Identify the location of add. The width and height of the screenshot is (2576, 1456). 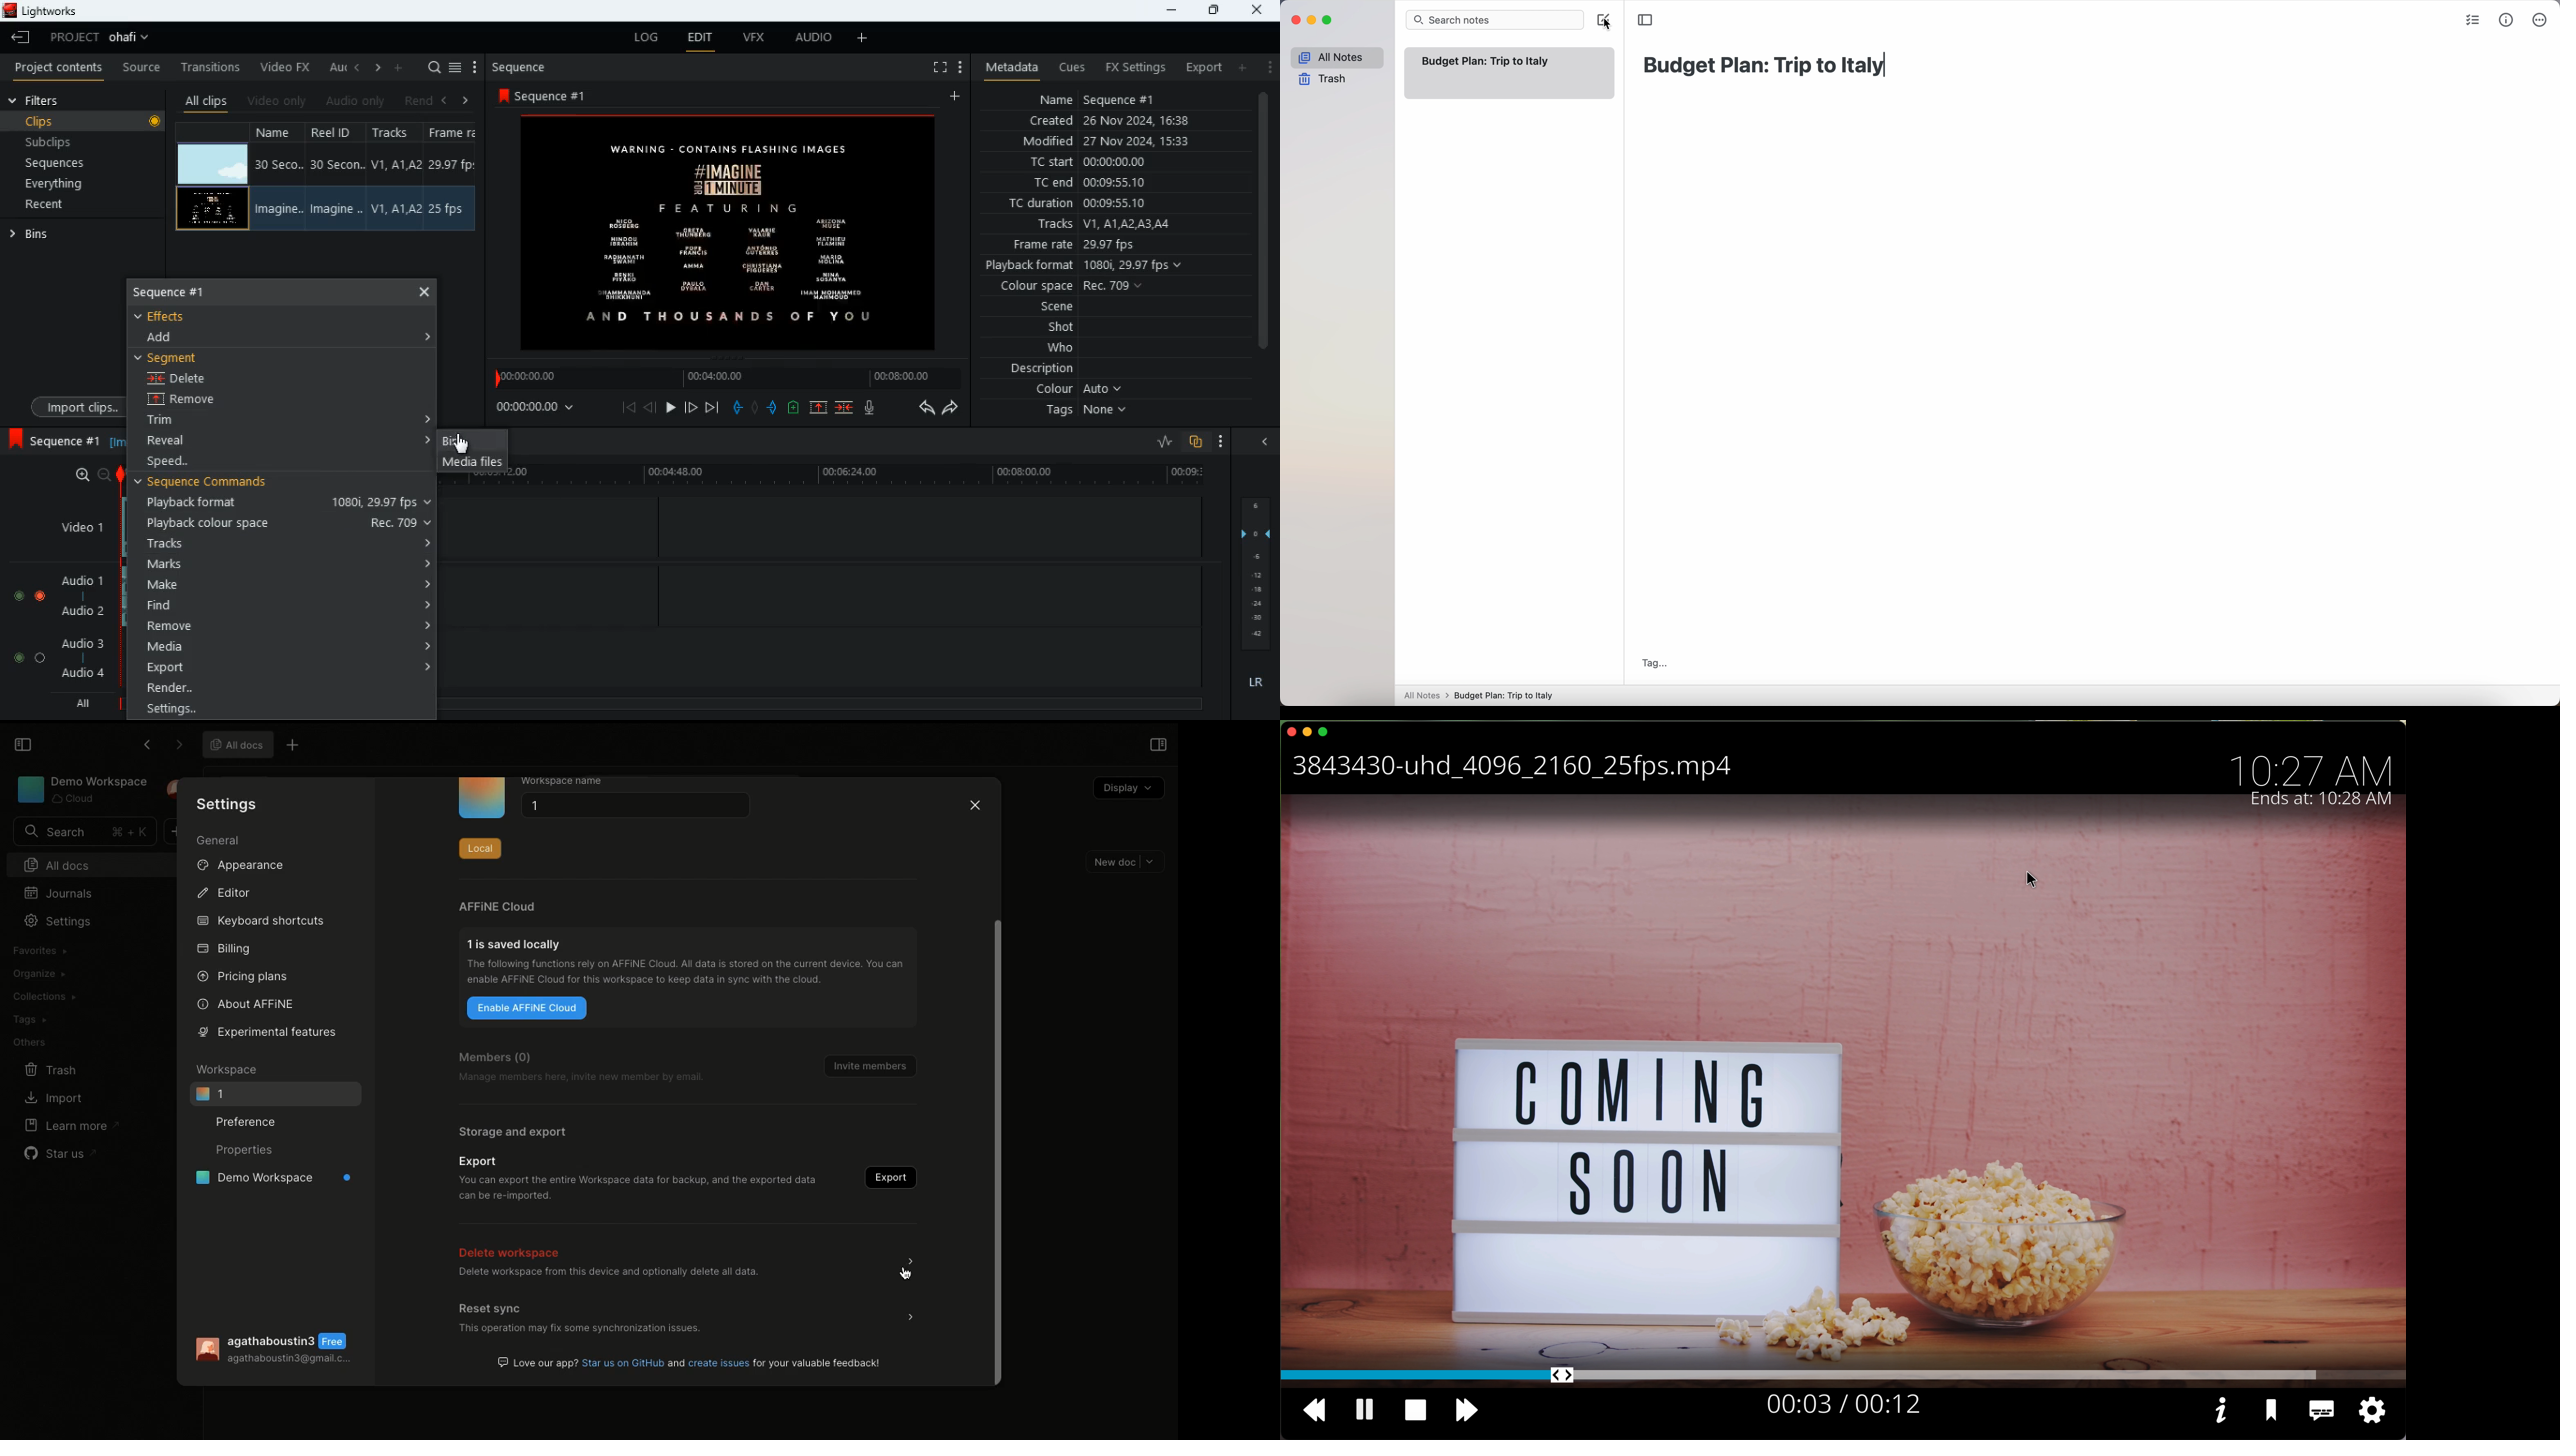
(402, 67).